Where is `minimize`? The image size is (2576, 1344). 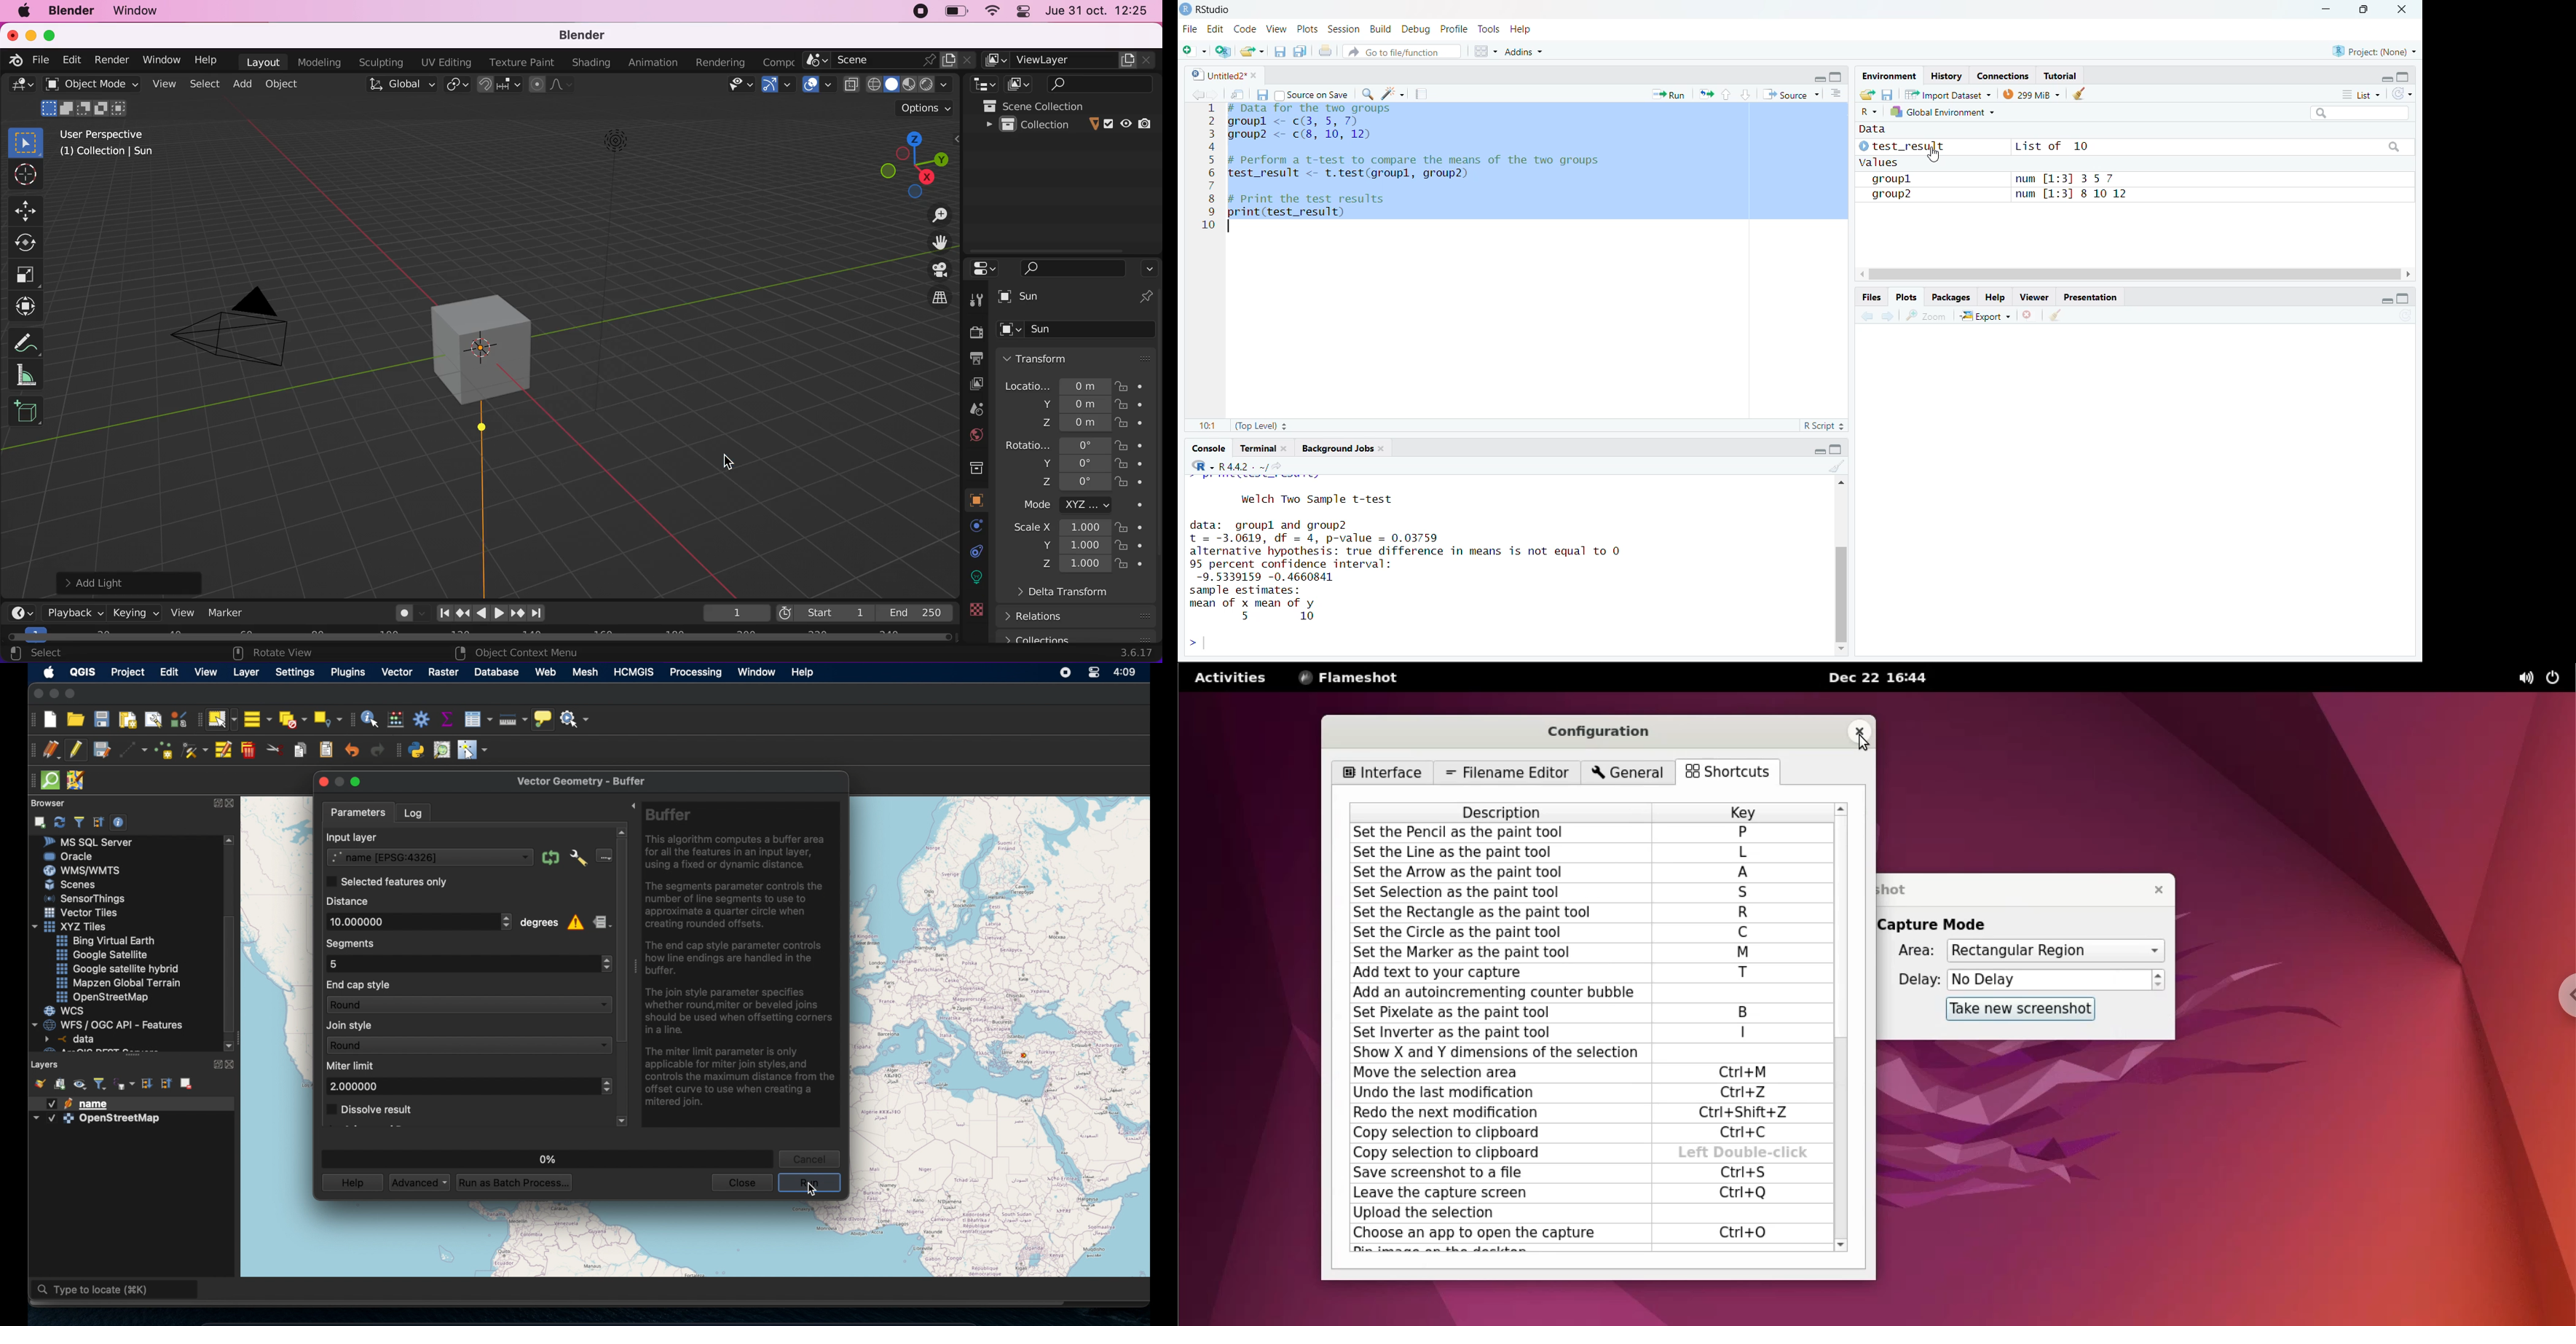
minimize is located at coordinates (2388, 300).